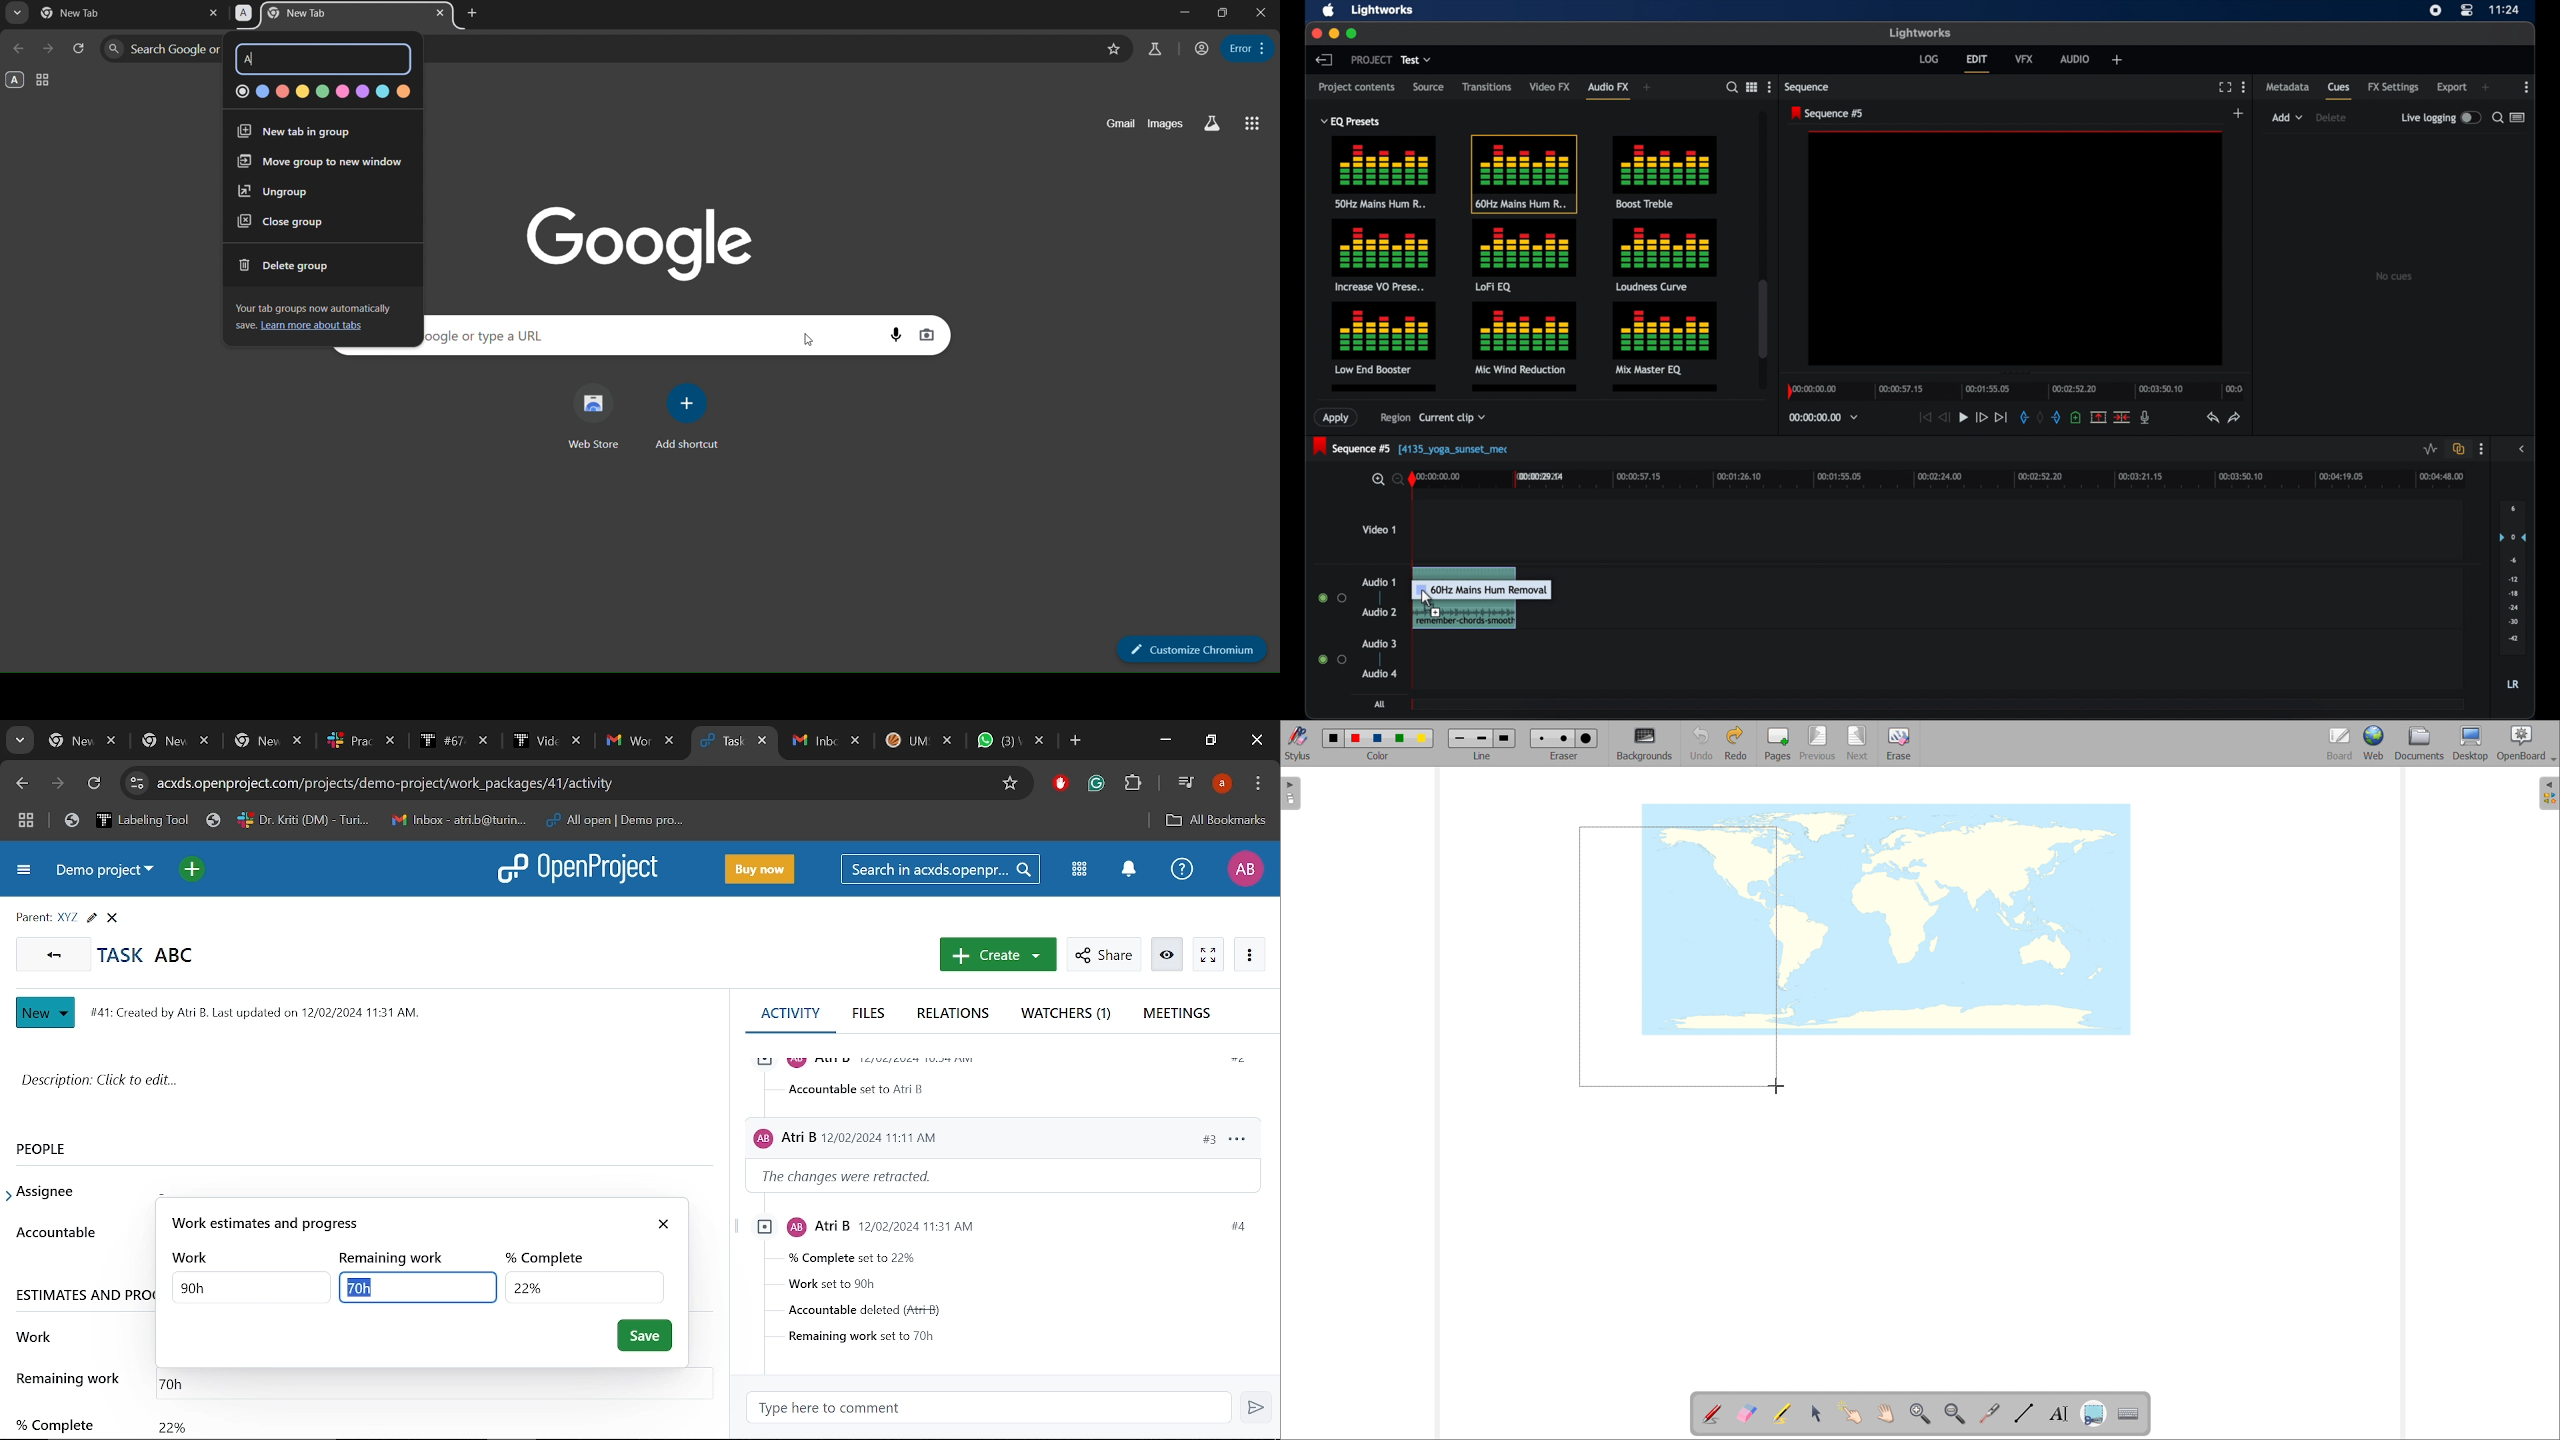 This screenshot has height=1456, width=2576. What do you see at coordinates (1379, 704) in the screenshot?
I see `all` at bounding box center [1379, 704].